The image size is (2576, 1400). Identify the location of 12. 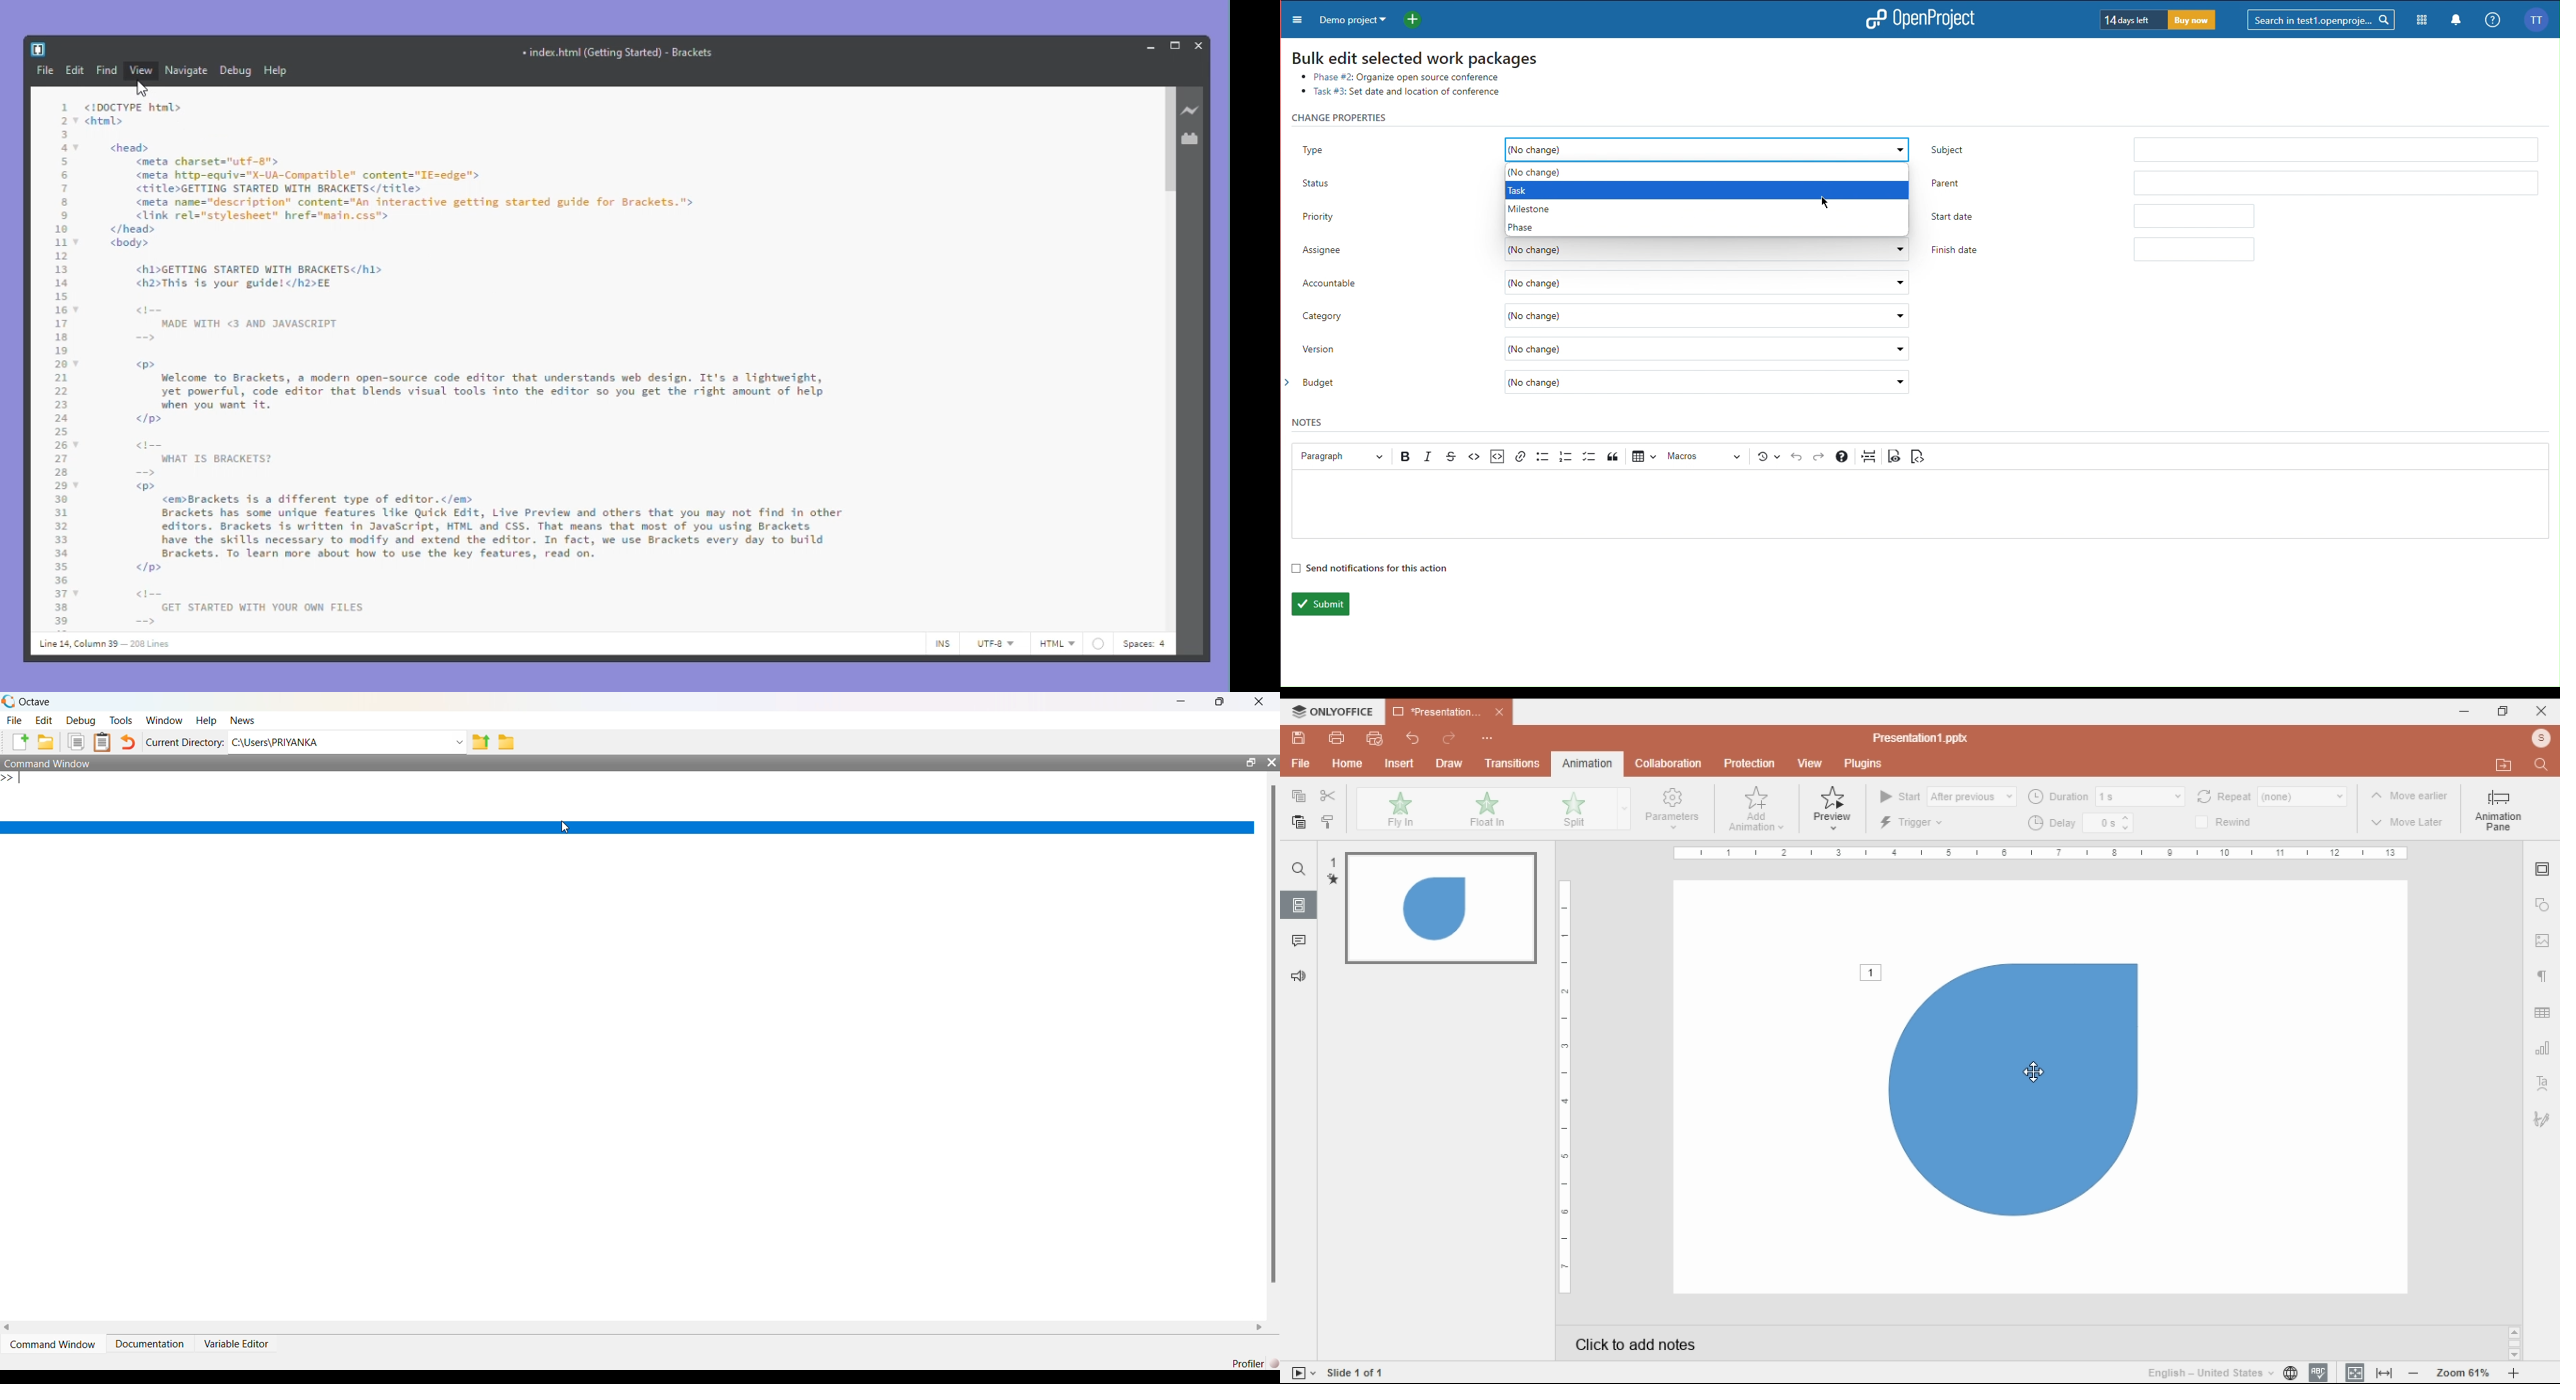
(61, 256).